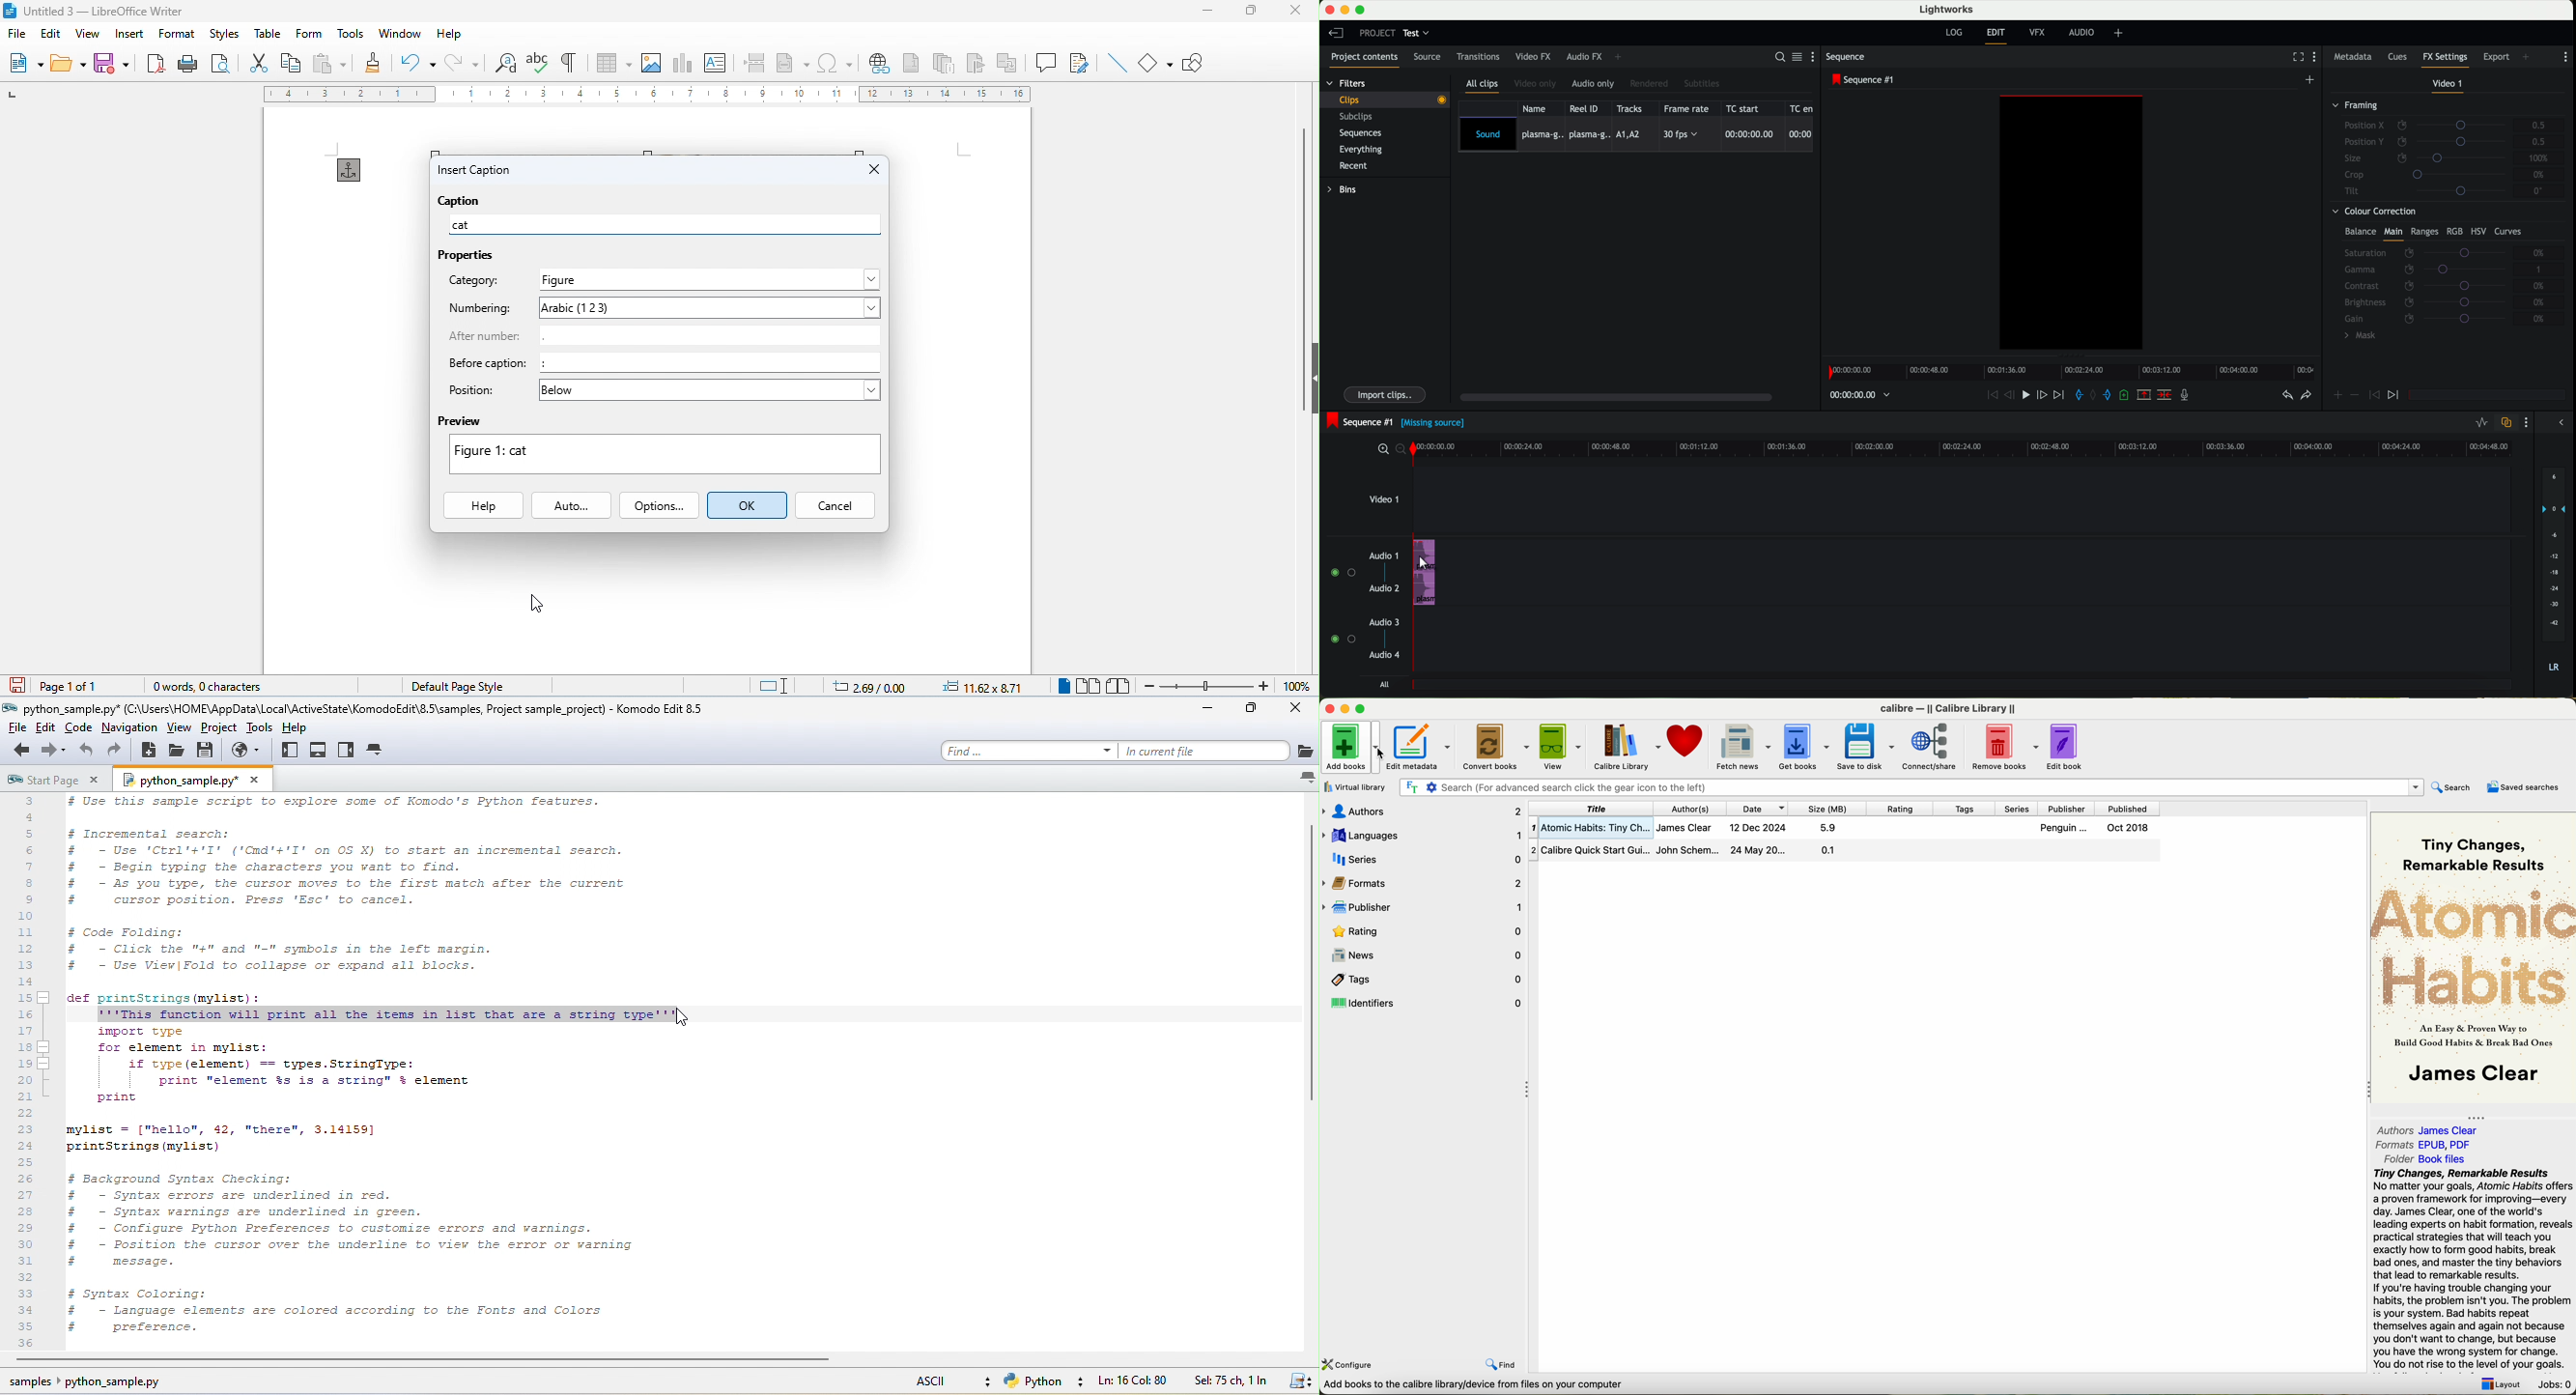  I want to click on help, so click(483, 504).